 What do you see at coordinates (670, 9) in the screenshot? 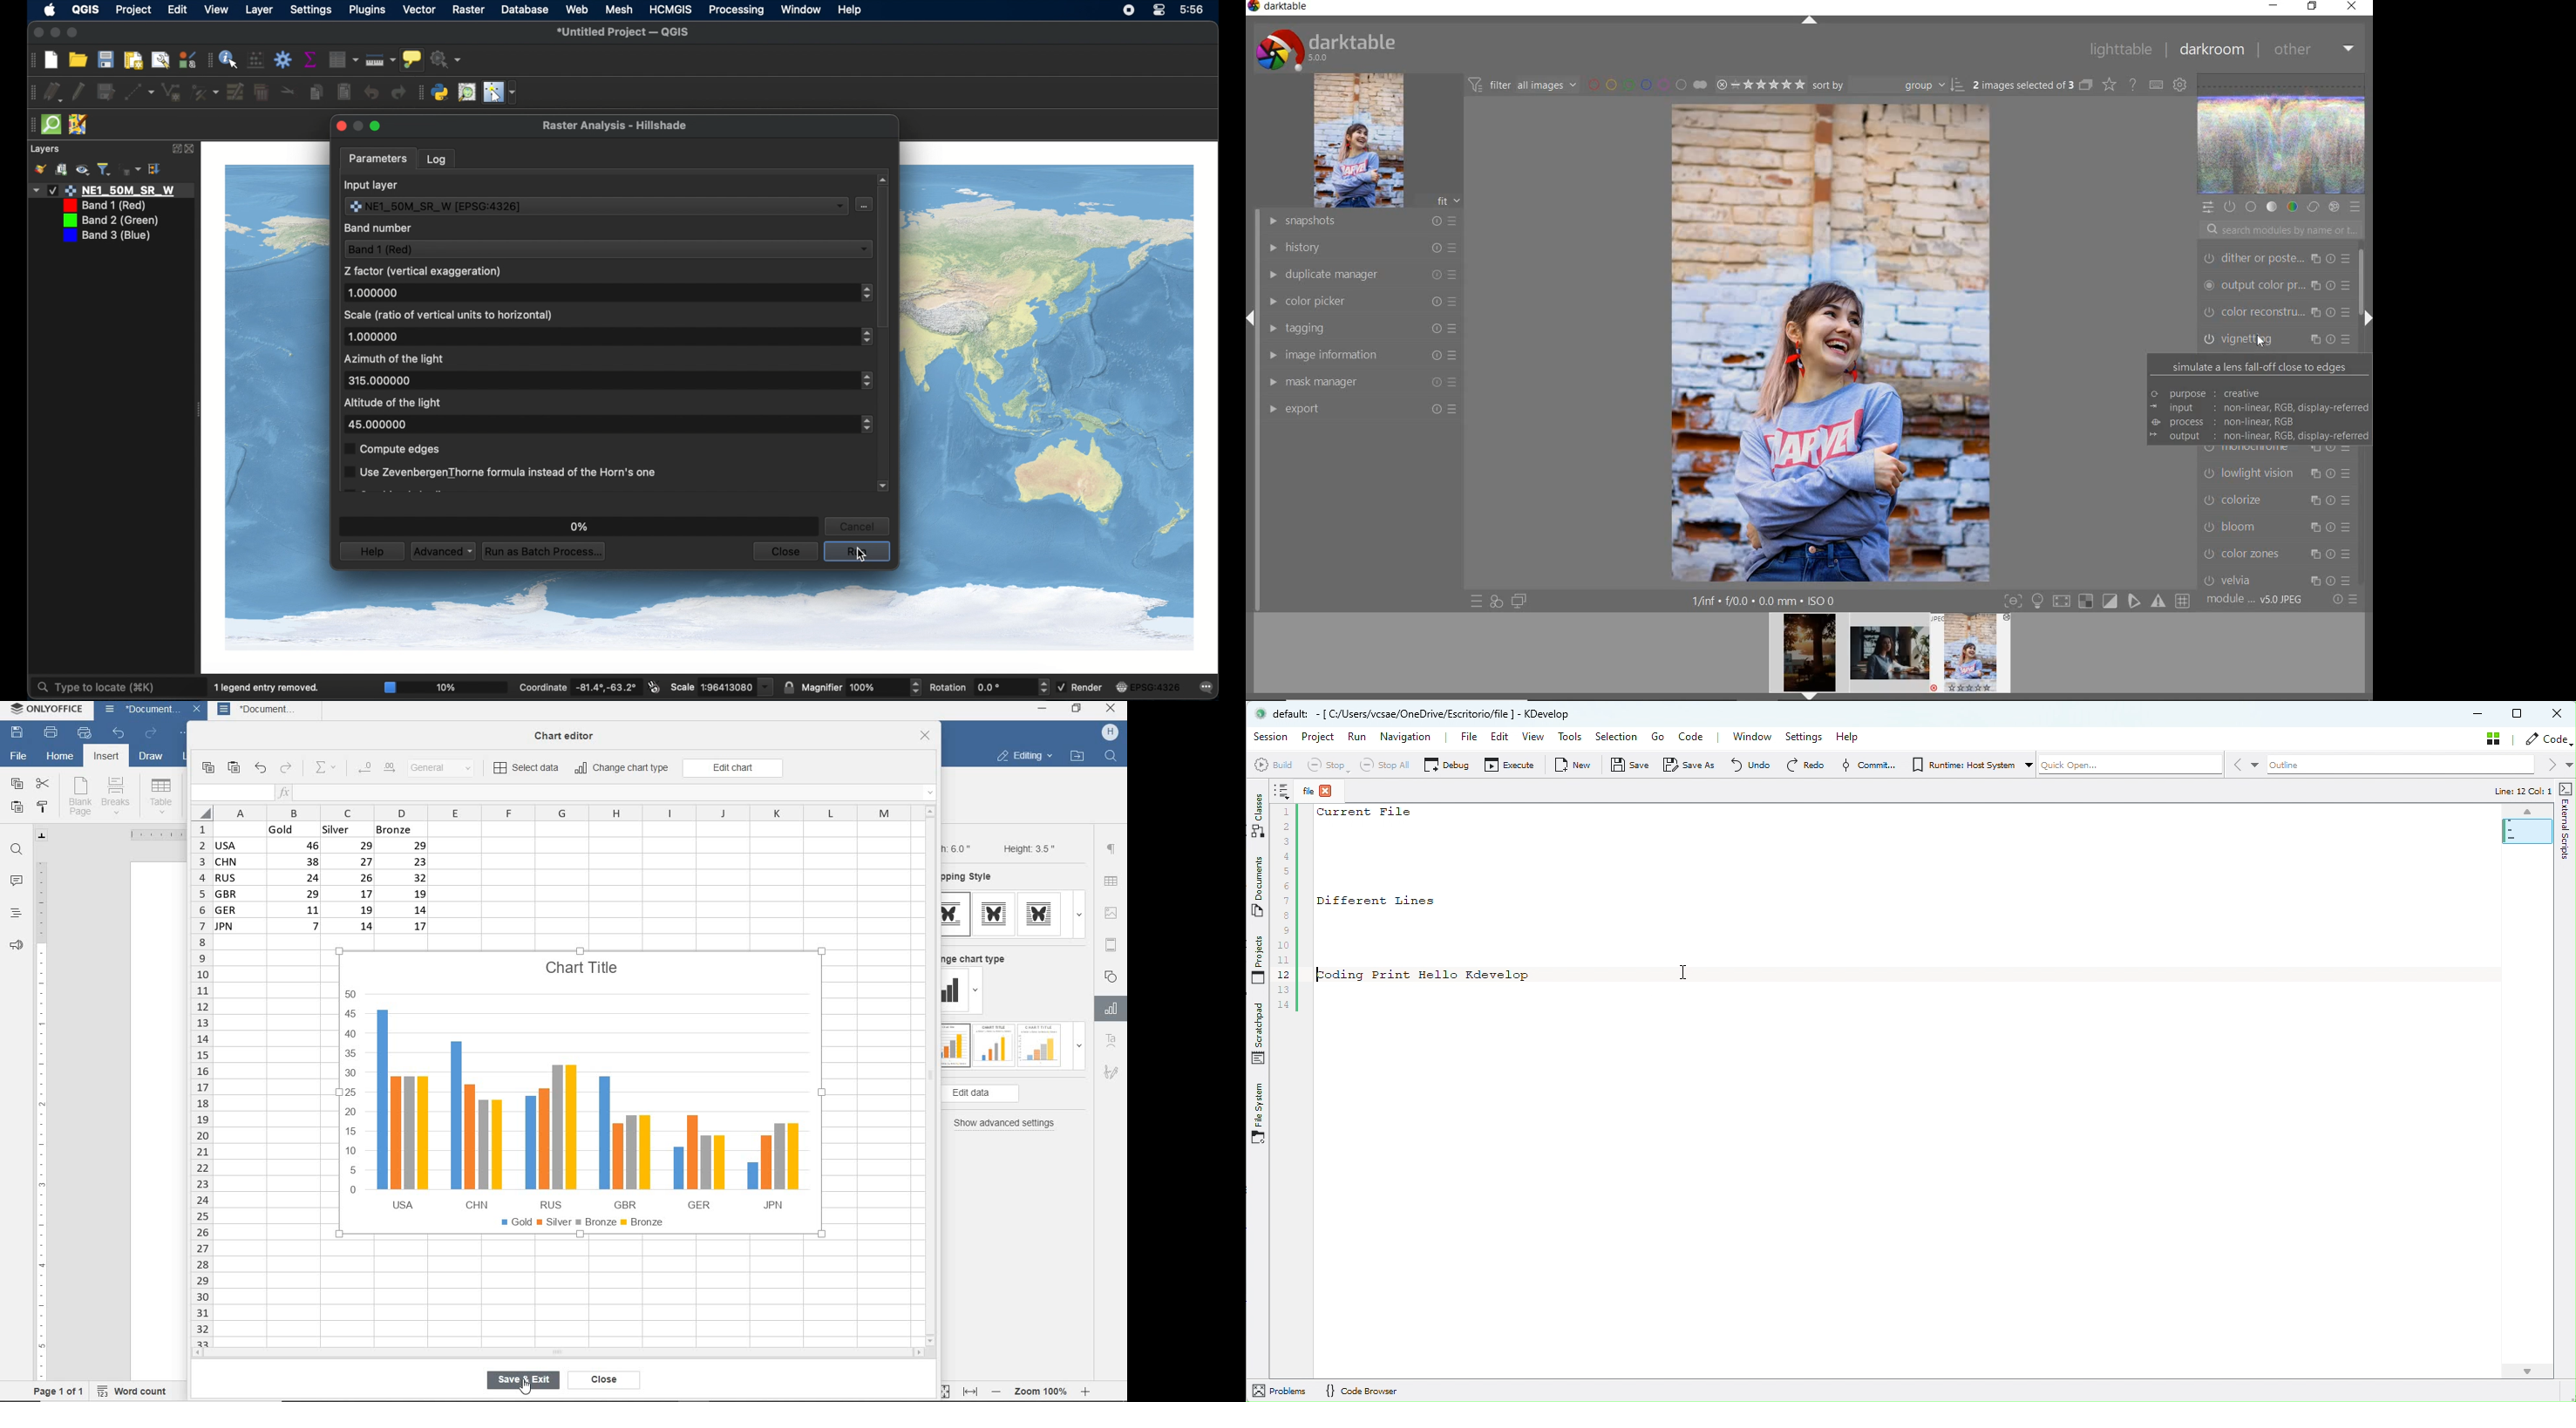
I see `HCMGIS` at bounding box center [670, 9].